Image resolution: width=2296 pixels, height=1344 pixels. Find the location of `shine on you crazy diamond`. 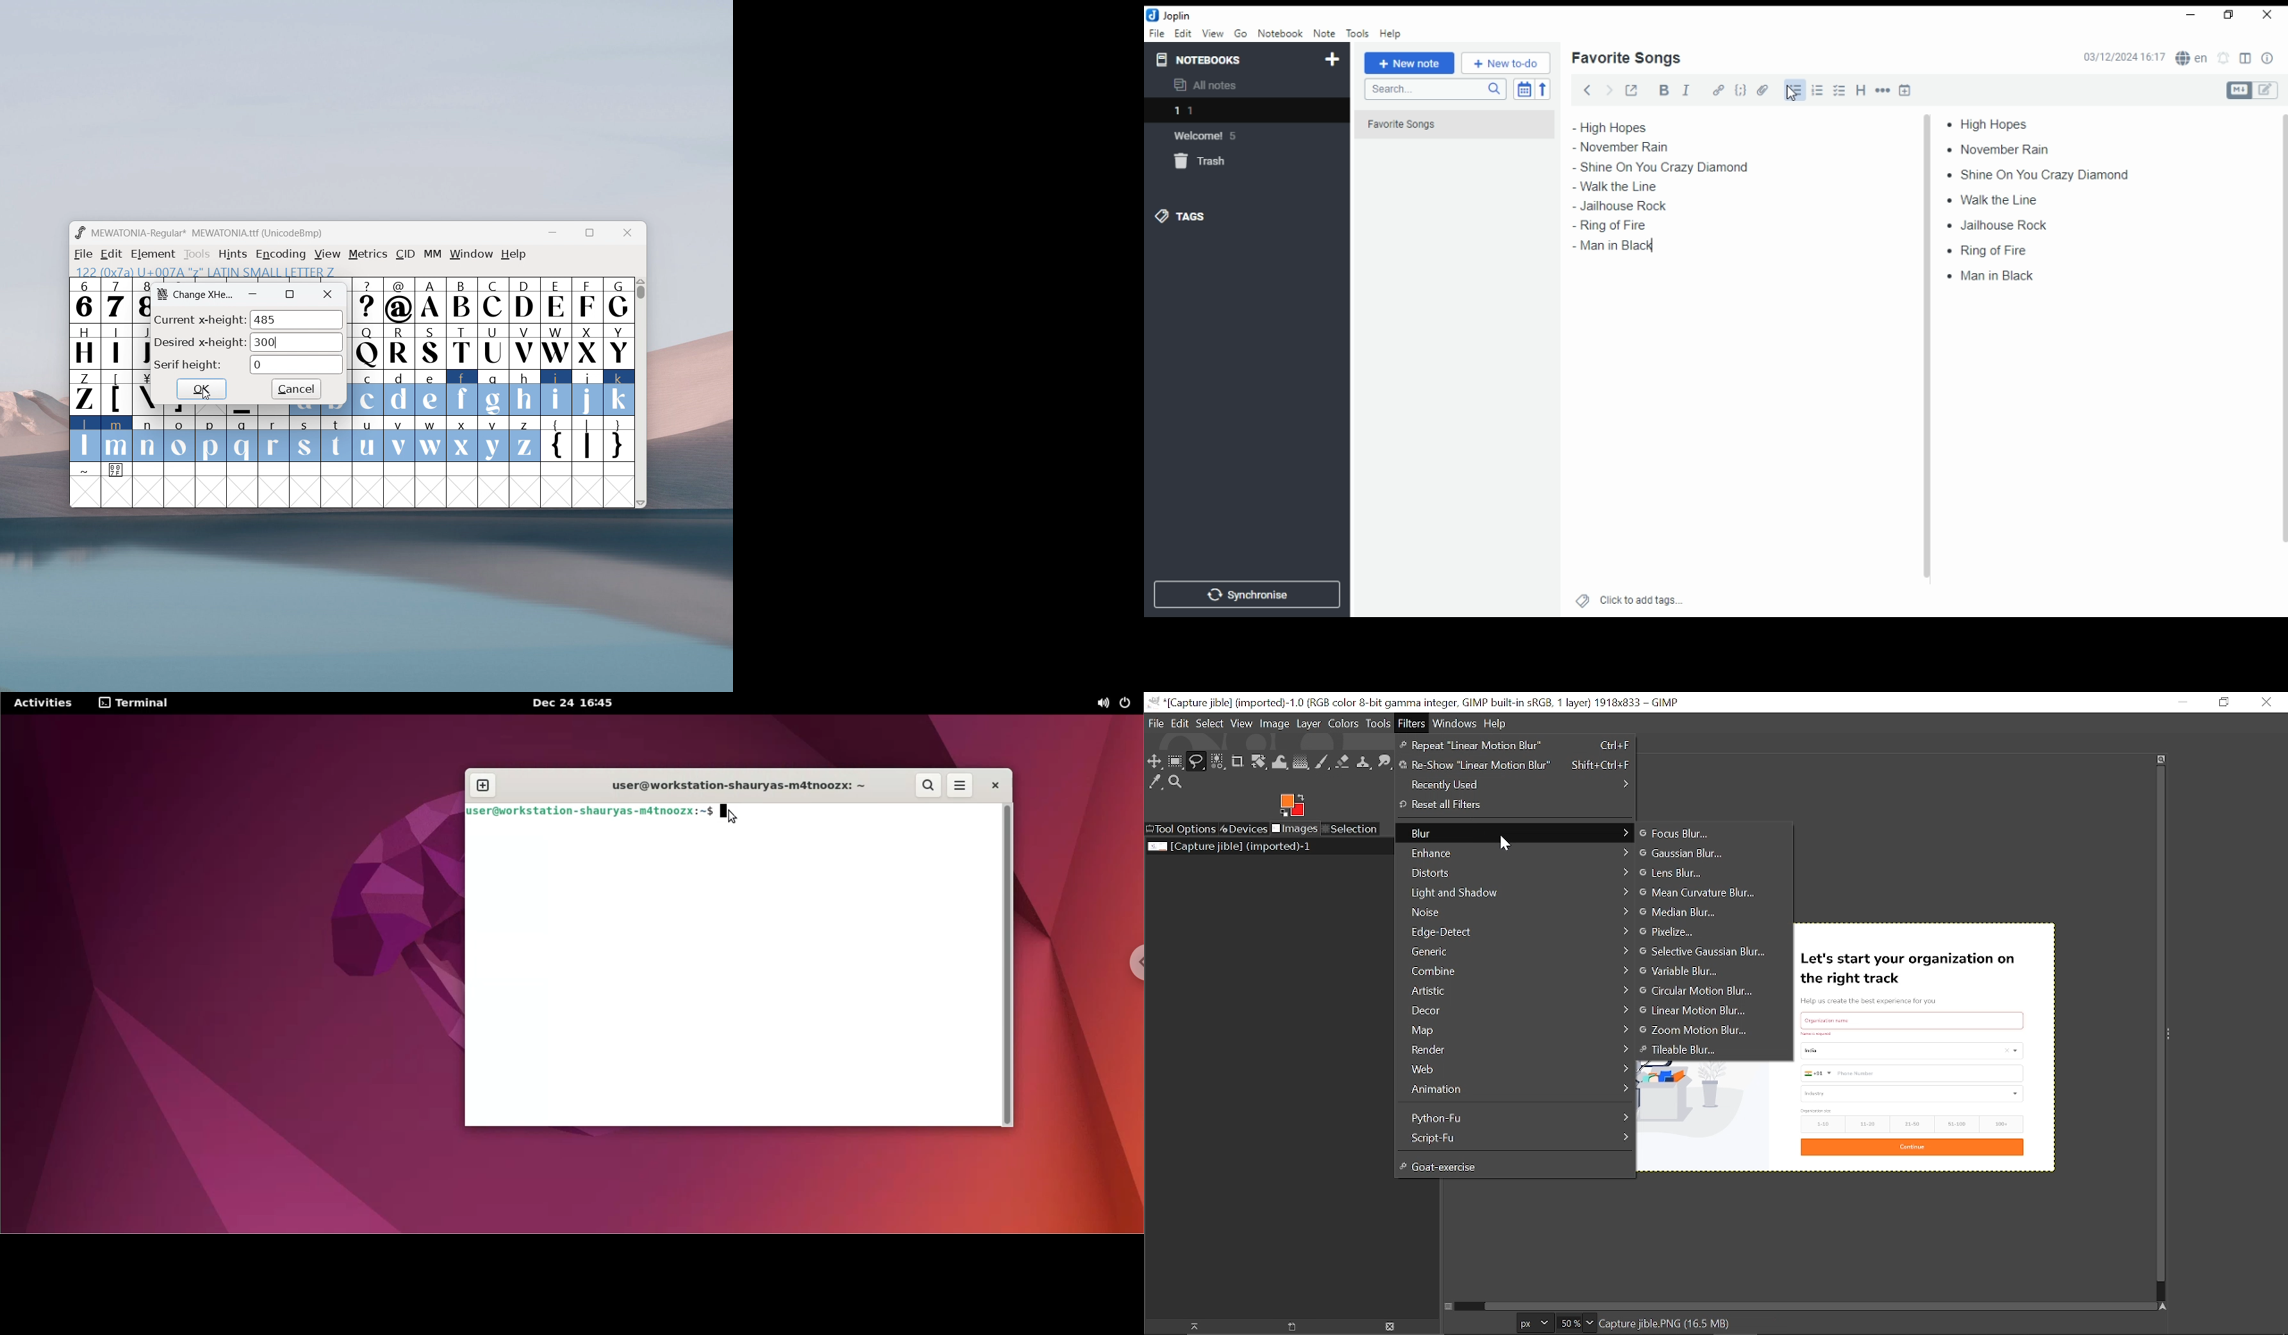

shine on you crazy diamond is located at coordinates (1666, 167).